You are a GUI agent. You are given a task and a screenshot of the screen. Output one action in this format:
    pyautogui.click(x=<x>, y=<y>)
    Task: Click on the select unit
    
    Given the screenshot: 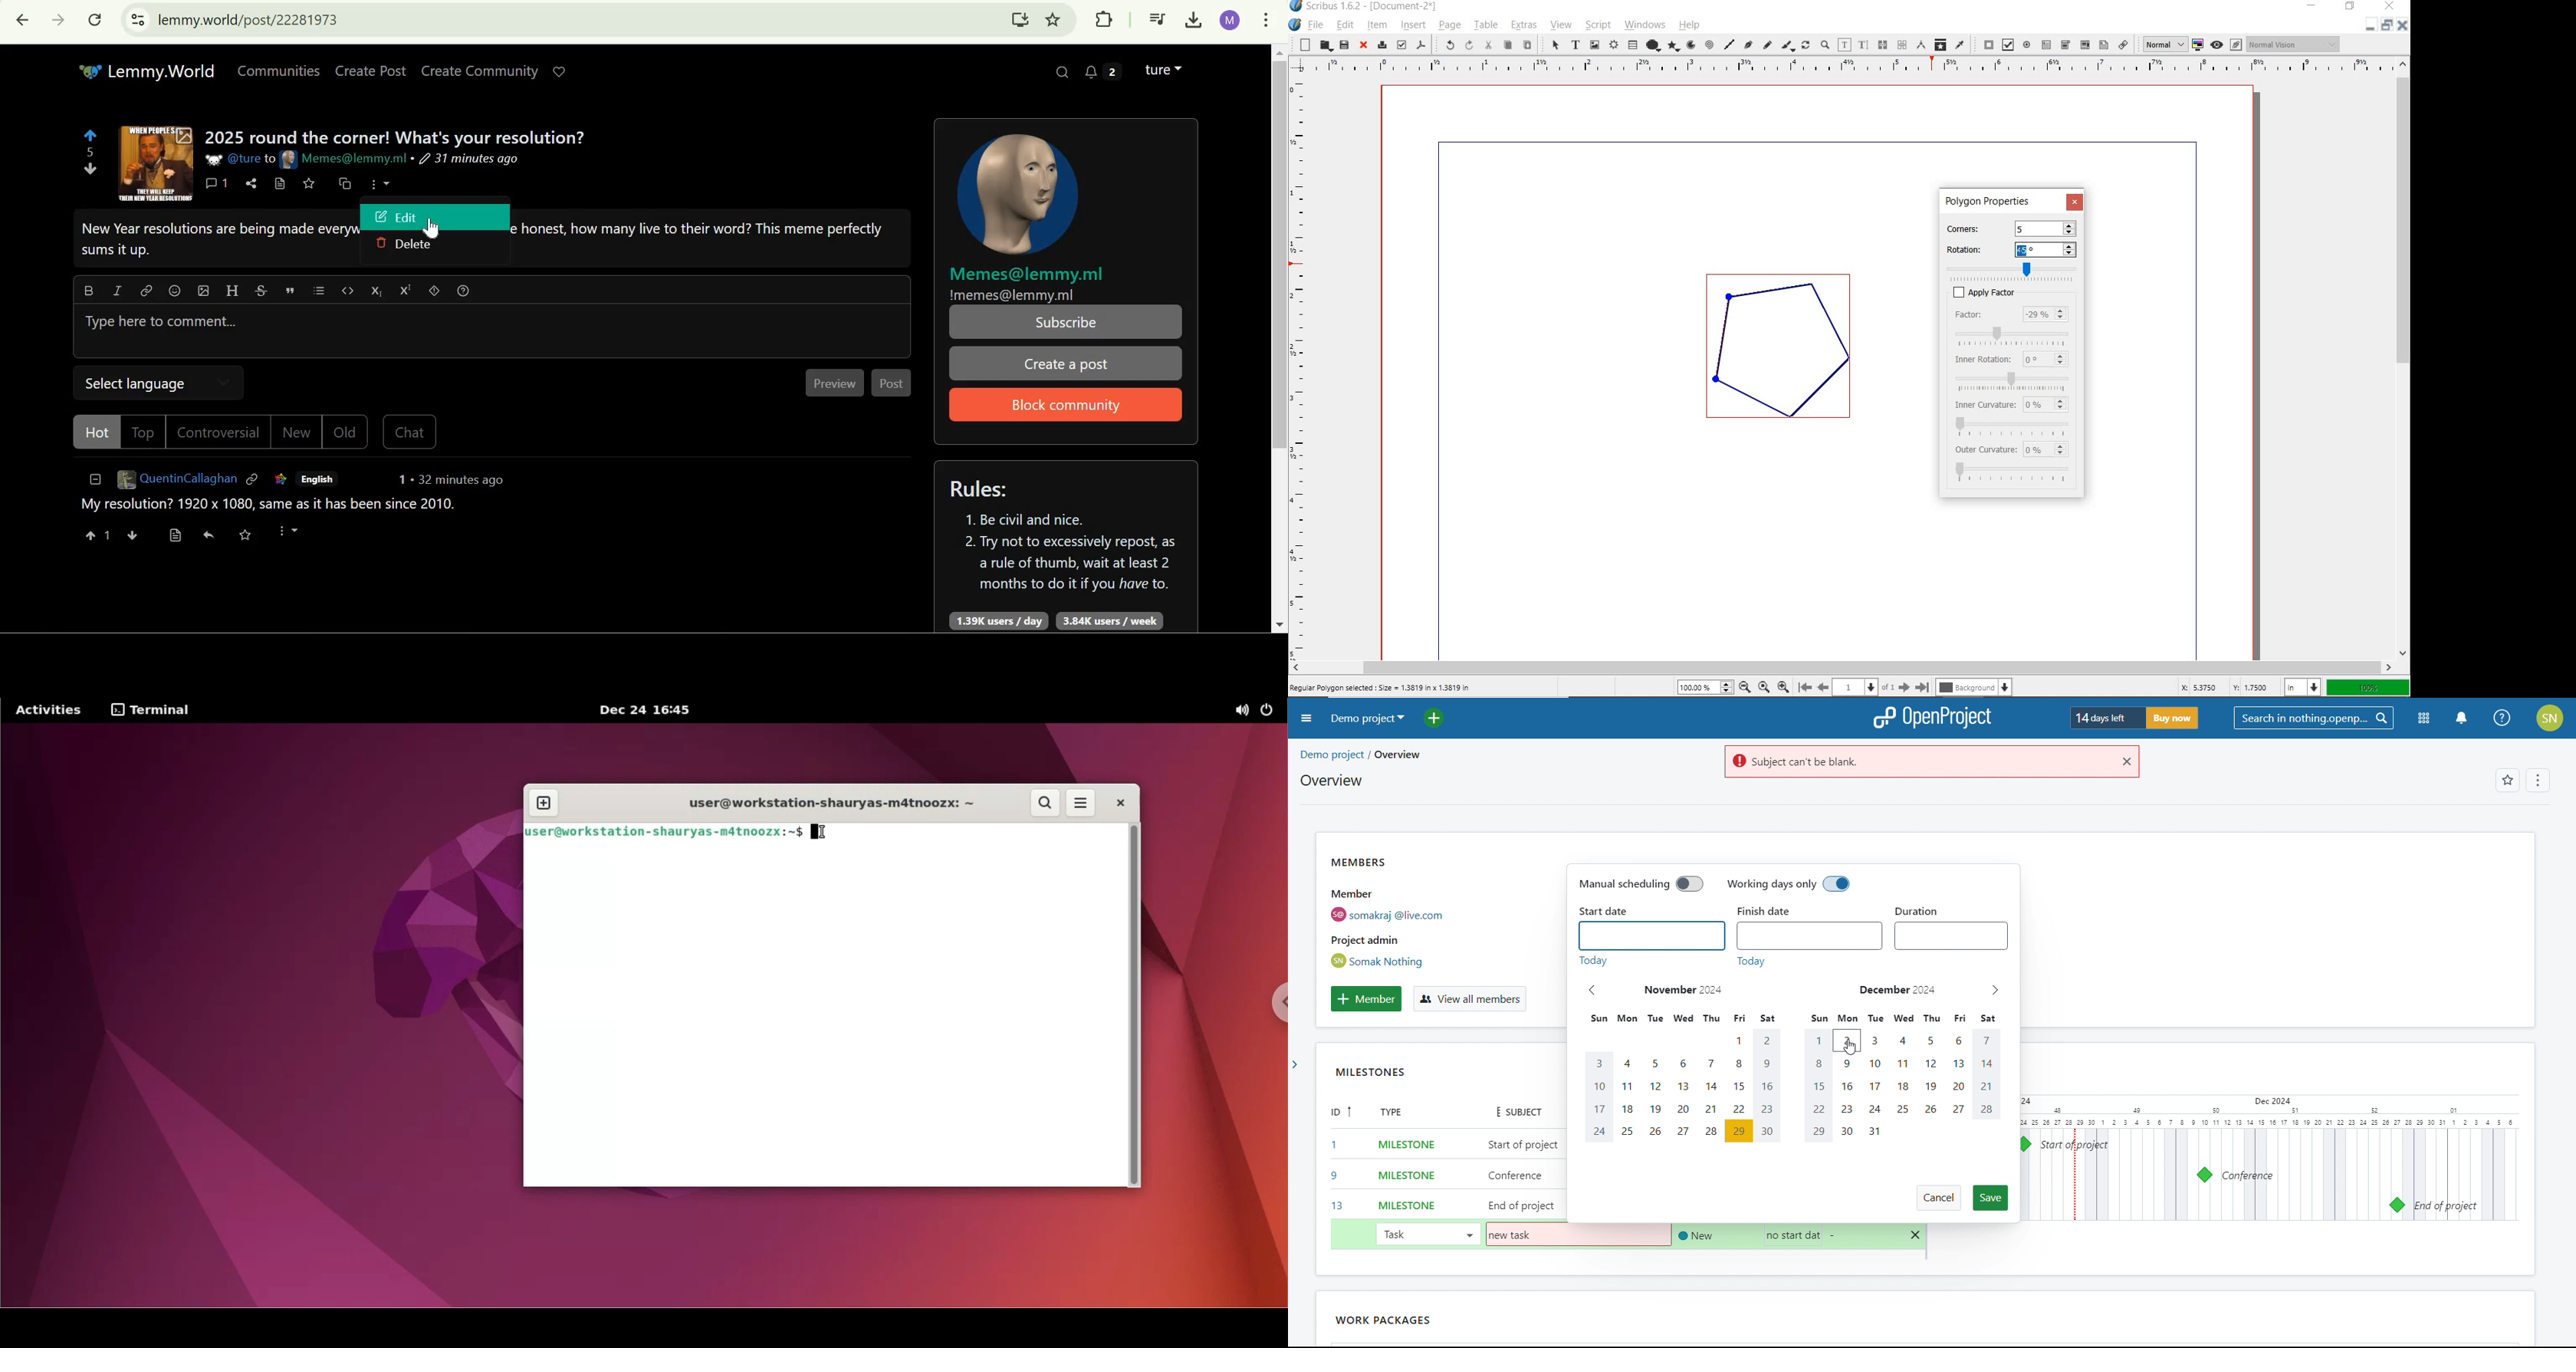 What is the action you would take?
    pyautogui.click(x=2301, y=686)
    